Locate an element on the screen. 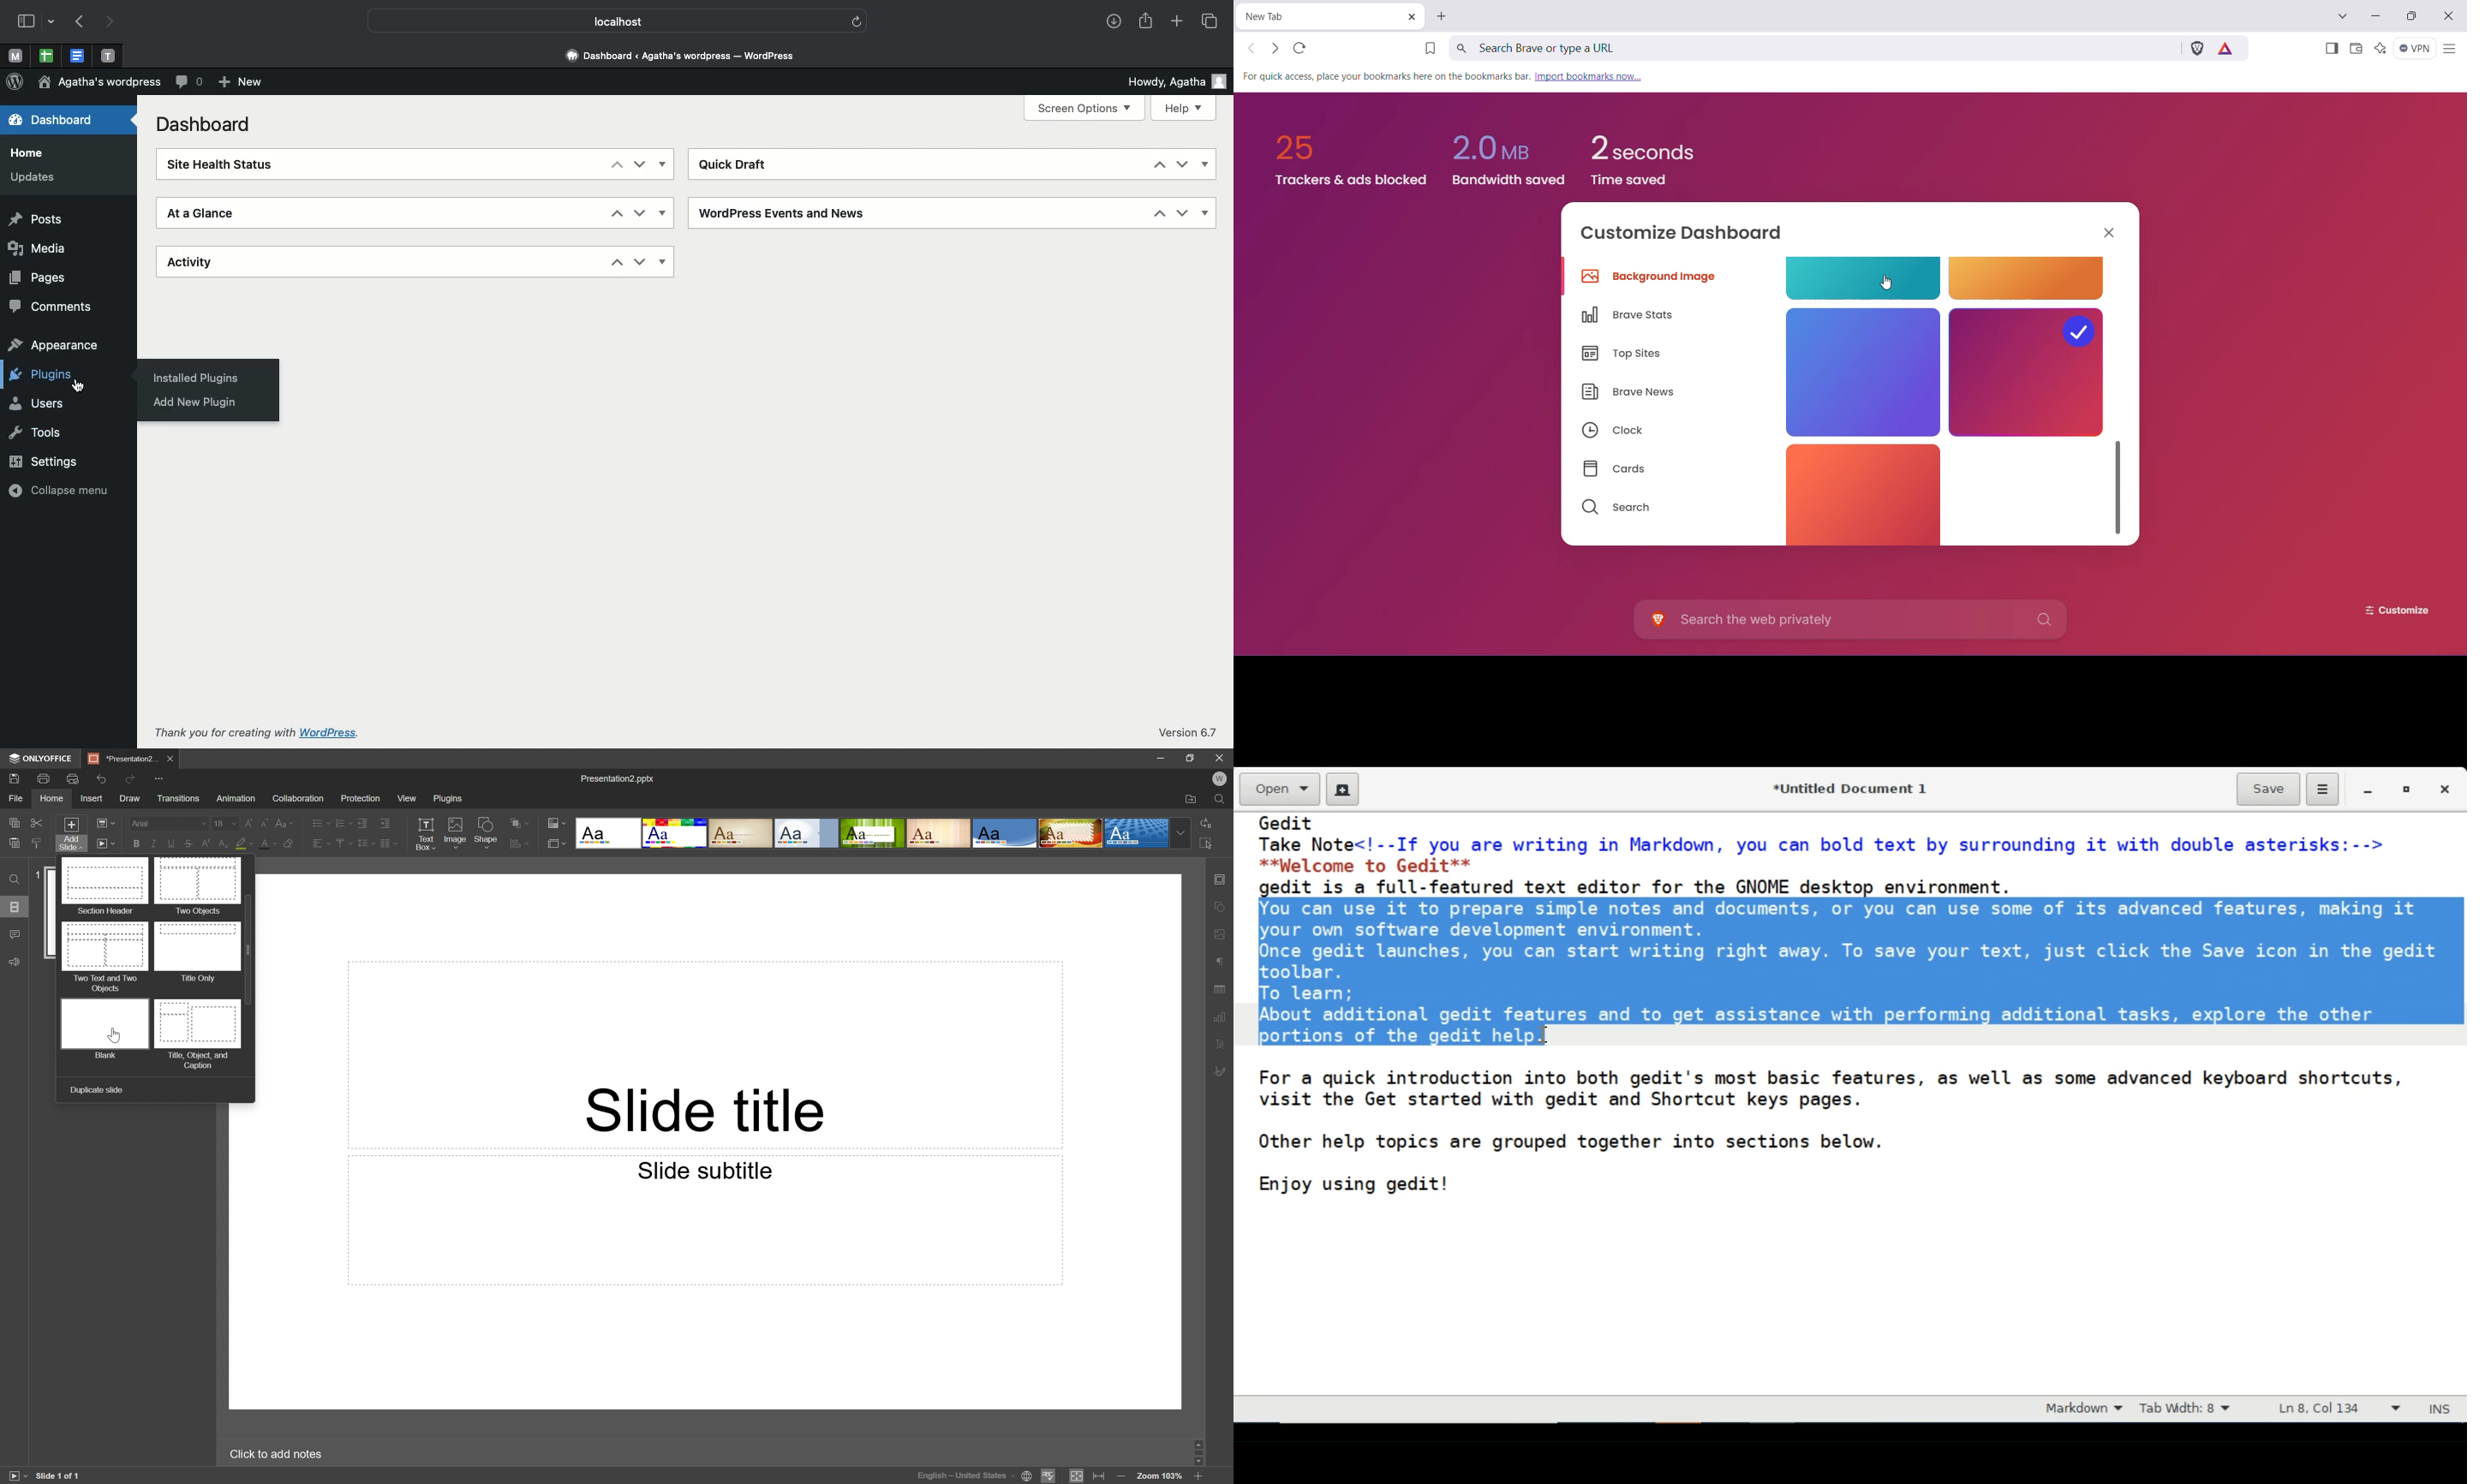 The height and width of the screenshot is (1484, 2492). Untitled  document is located at coordinates (1847, 788).